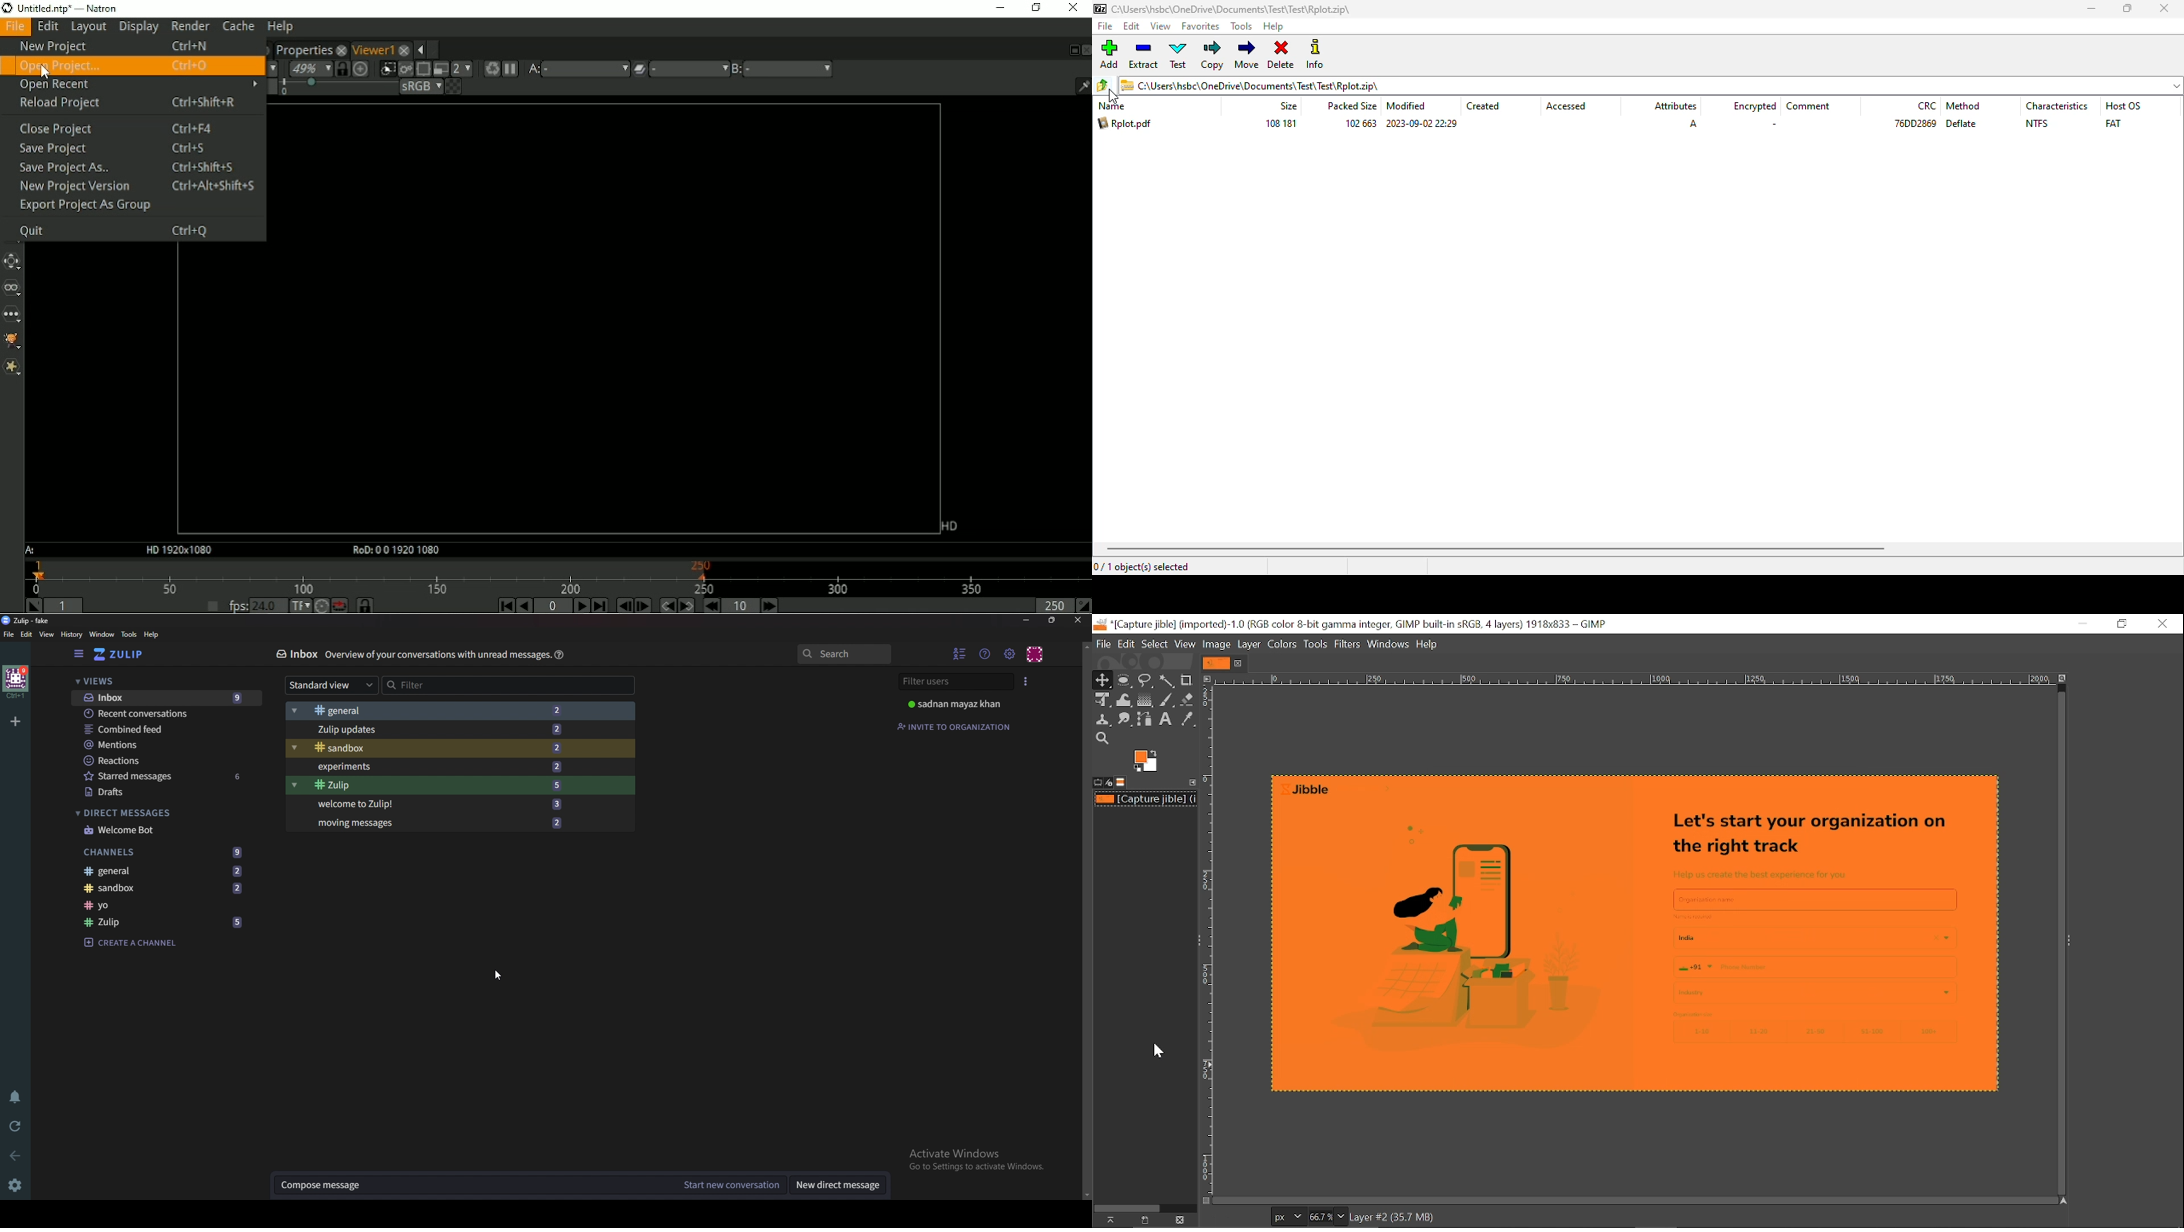 The image size is (2184, 1232). I want to click on settings, so click(15, 1186).